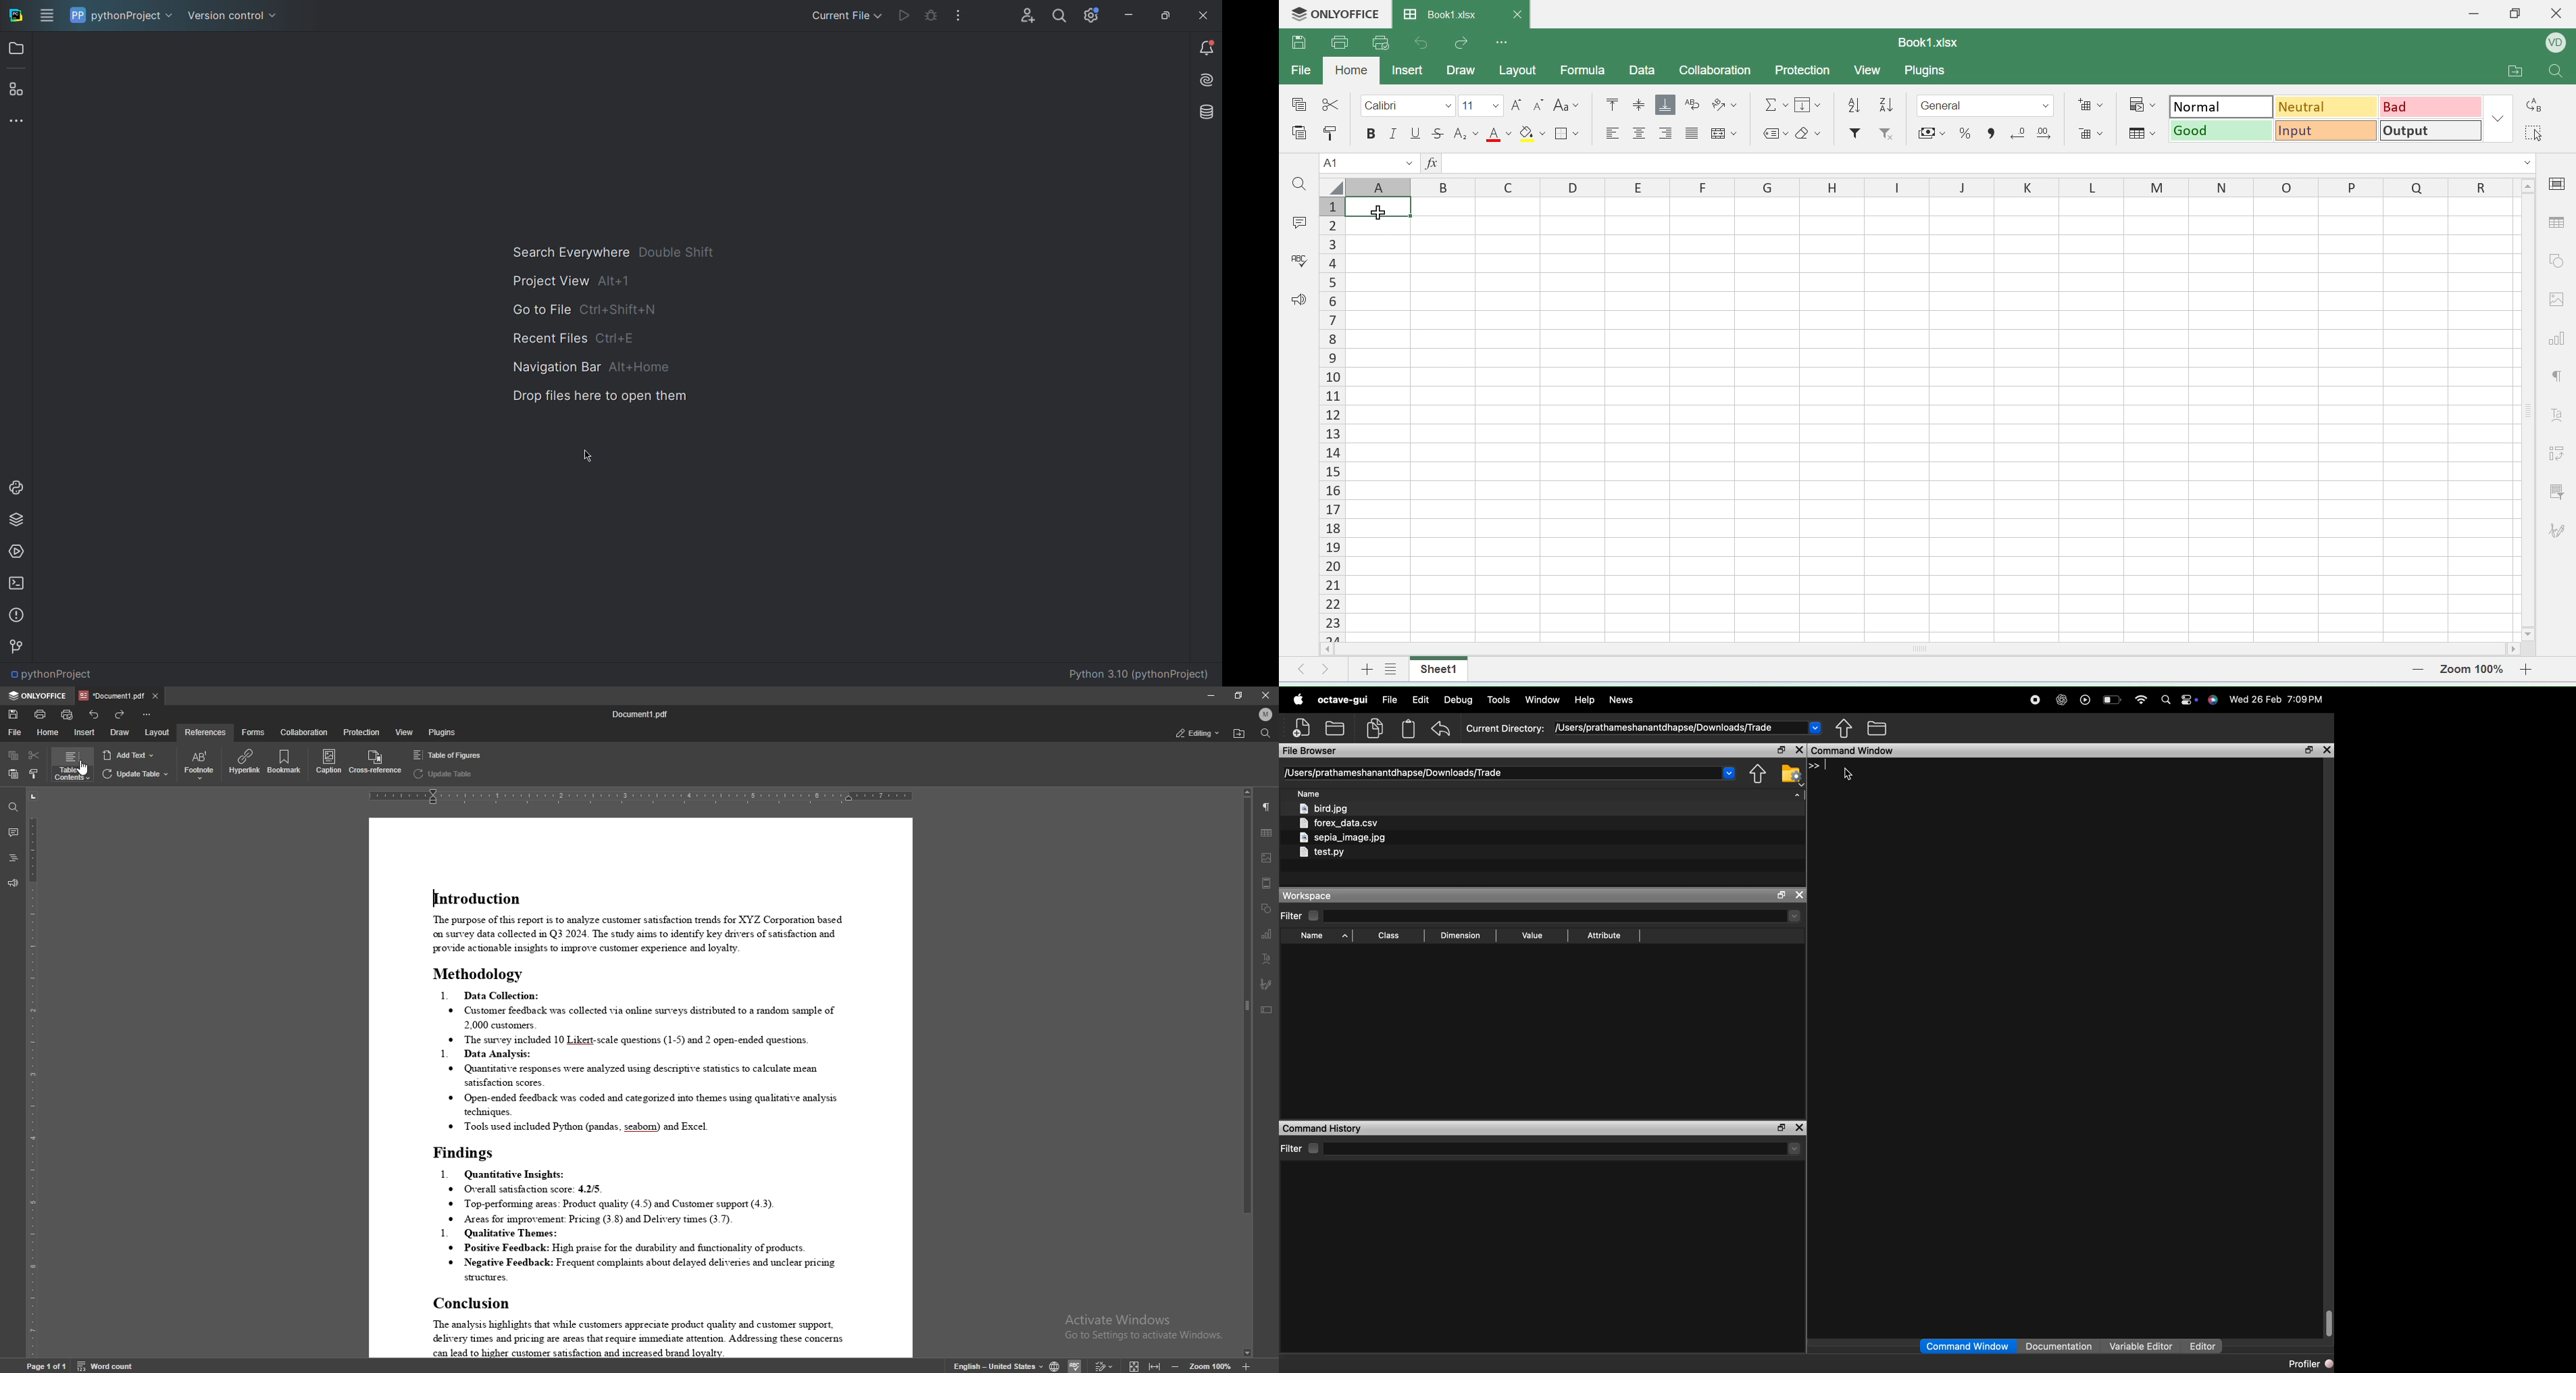 This screenshot has height=1400, width=2576. Describe the element at coordinates (47, 732) in the screenshot. I see `home` at that location.